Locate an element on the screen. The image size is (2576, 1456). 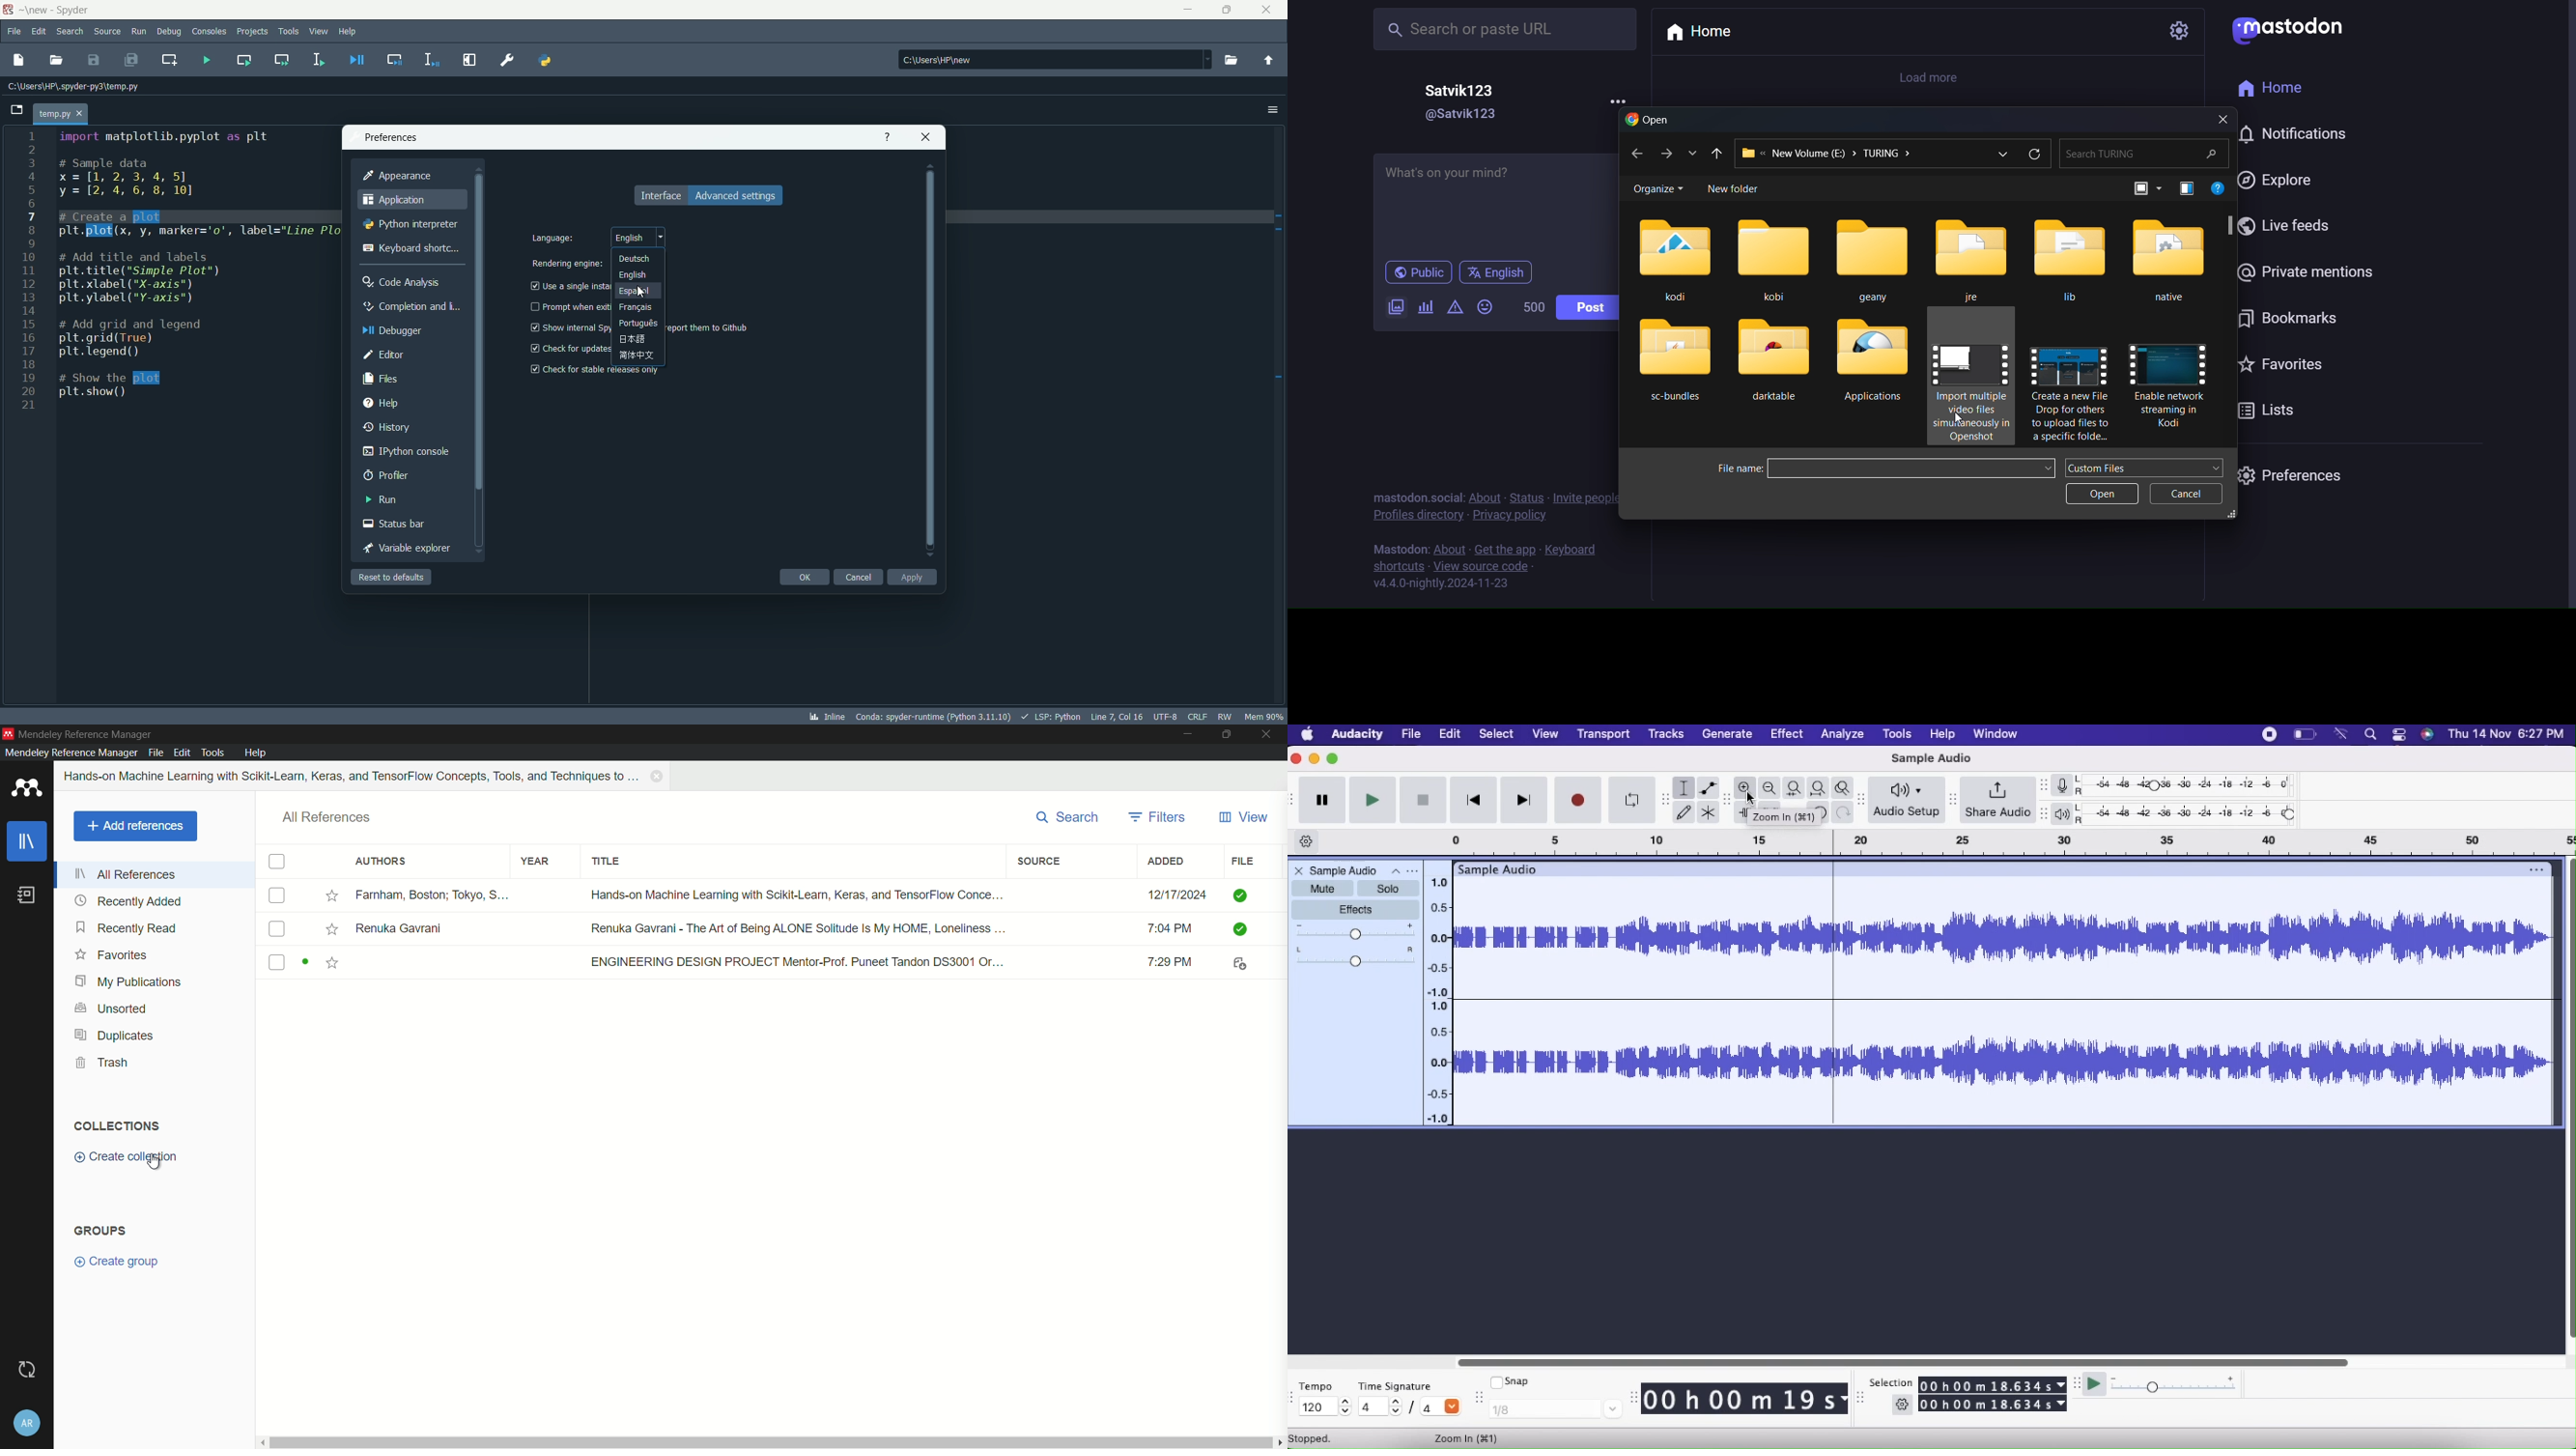
file is located at coordinates (1242, 861).